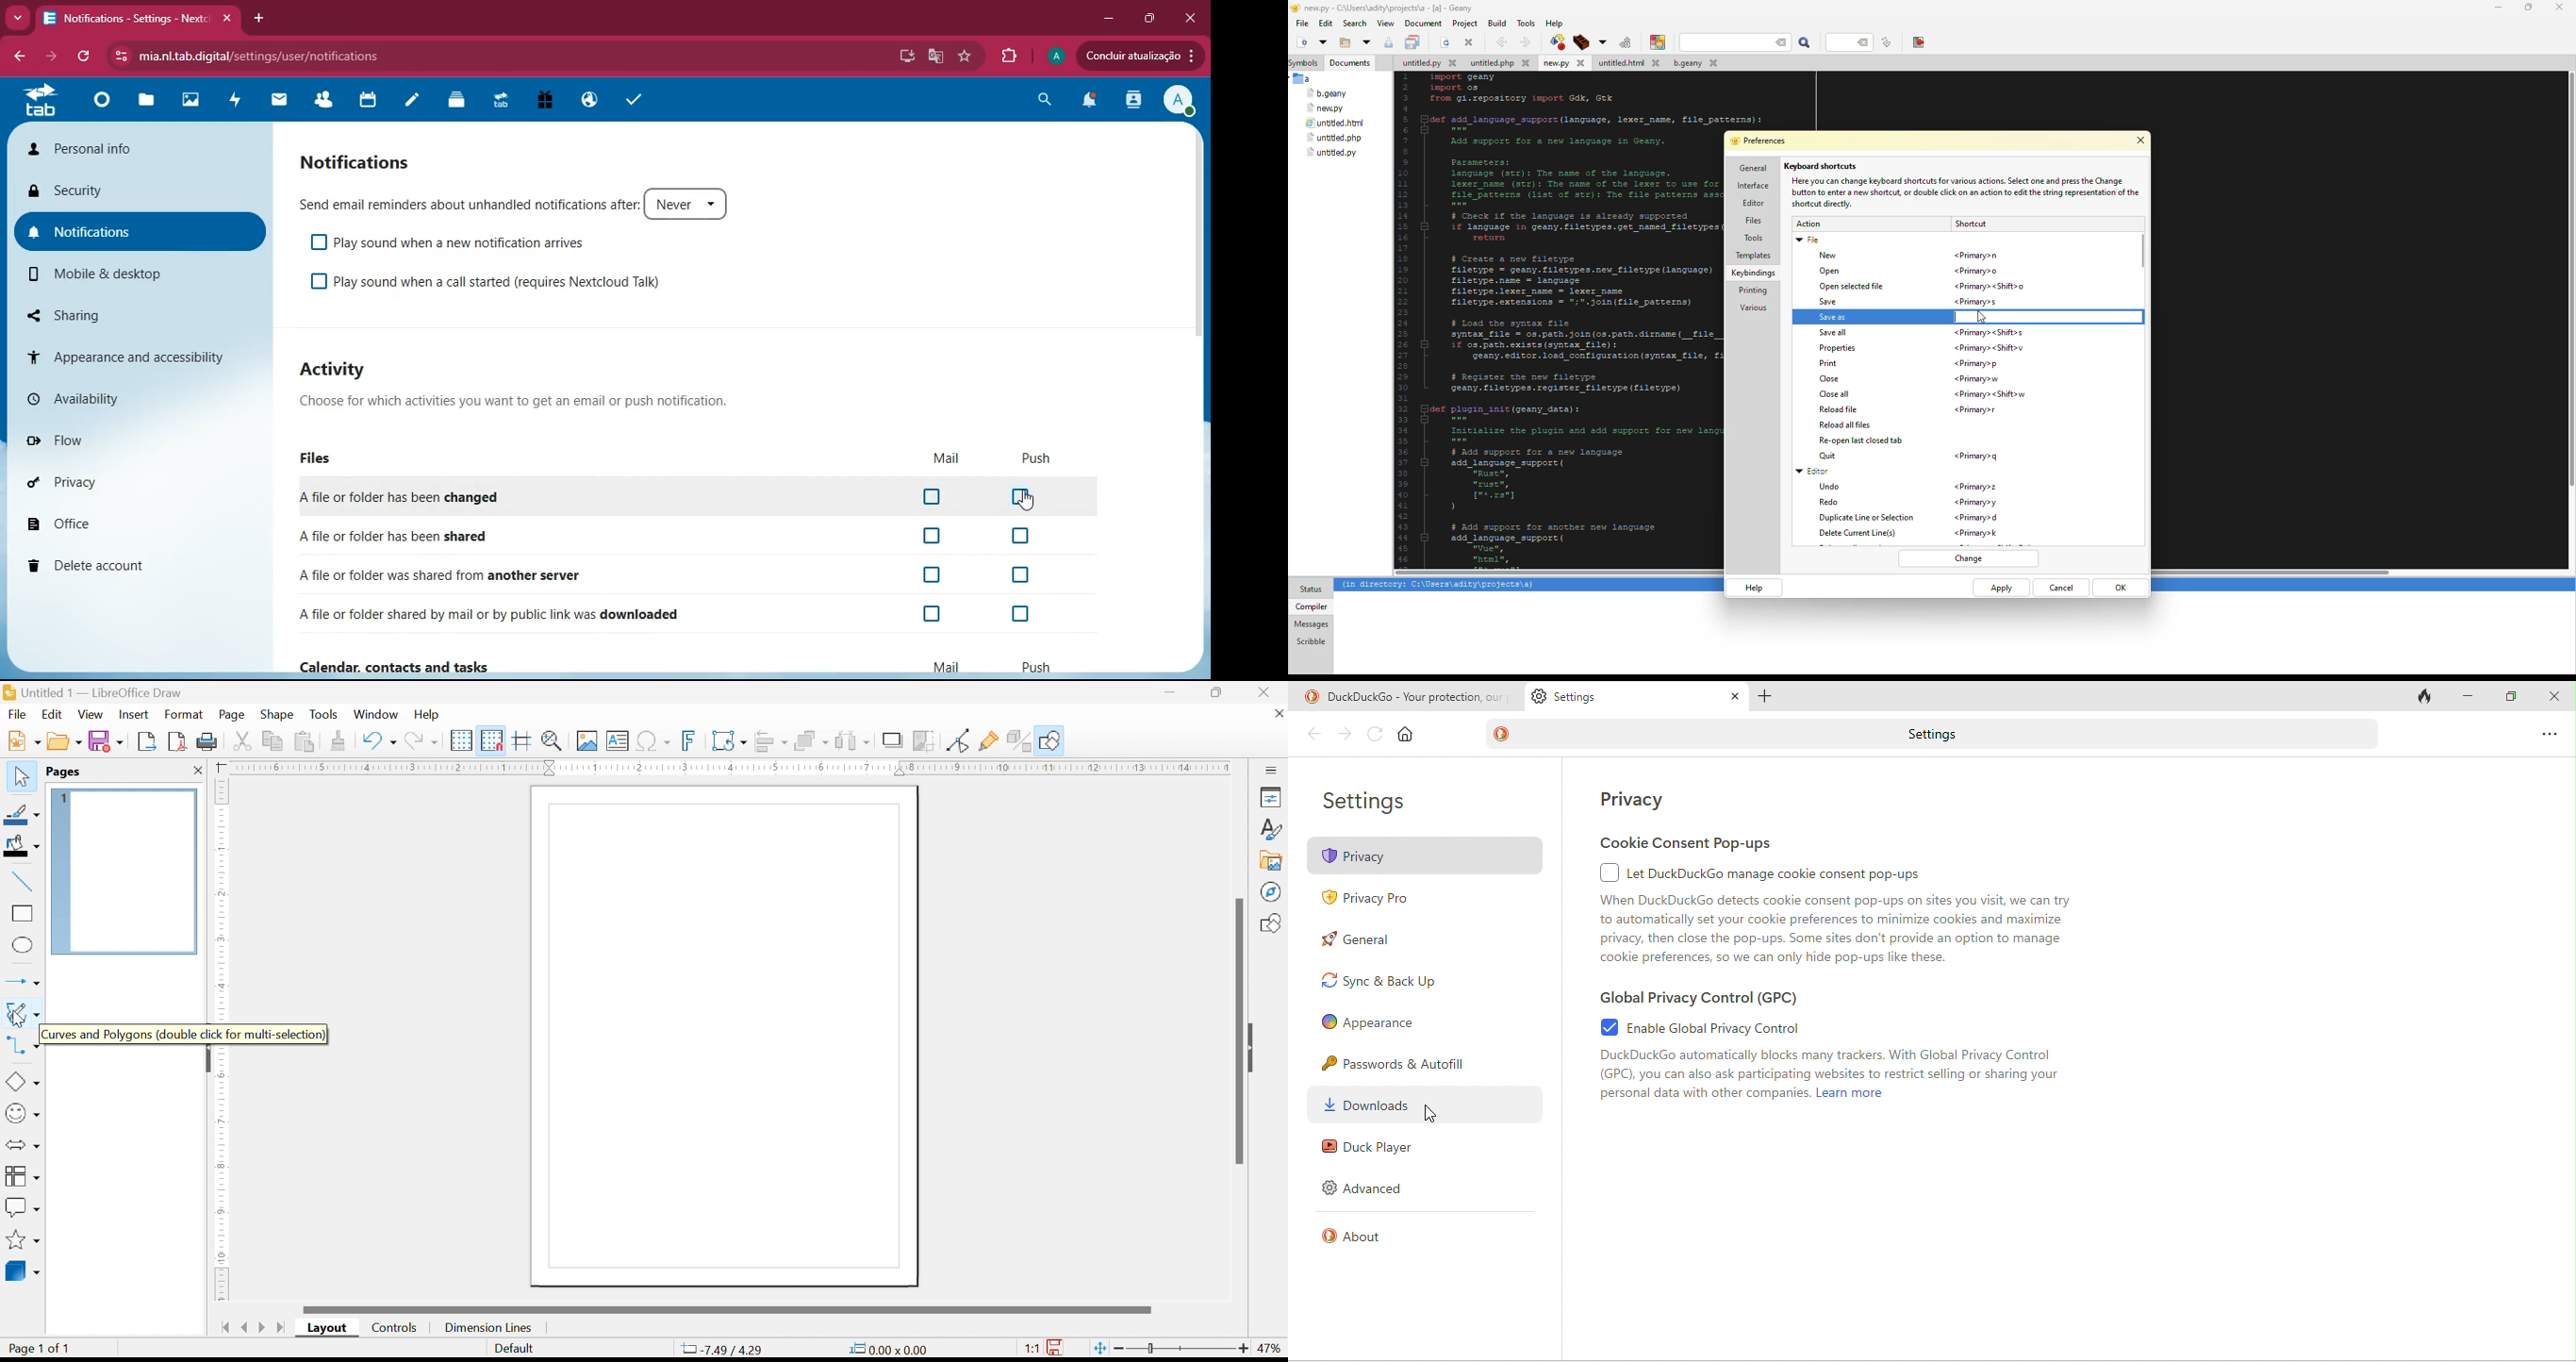 The image size is (2576, 1372). Describe the element at coordinates (1020, 575) in the screenshot. I see `off` at that location.